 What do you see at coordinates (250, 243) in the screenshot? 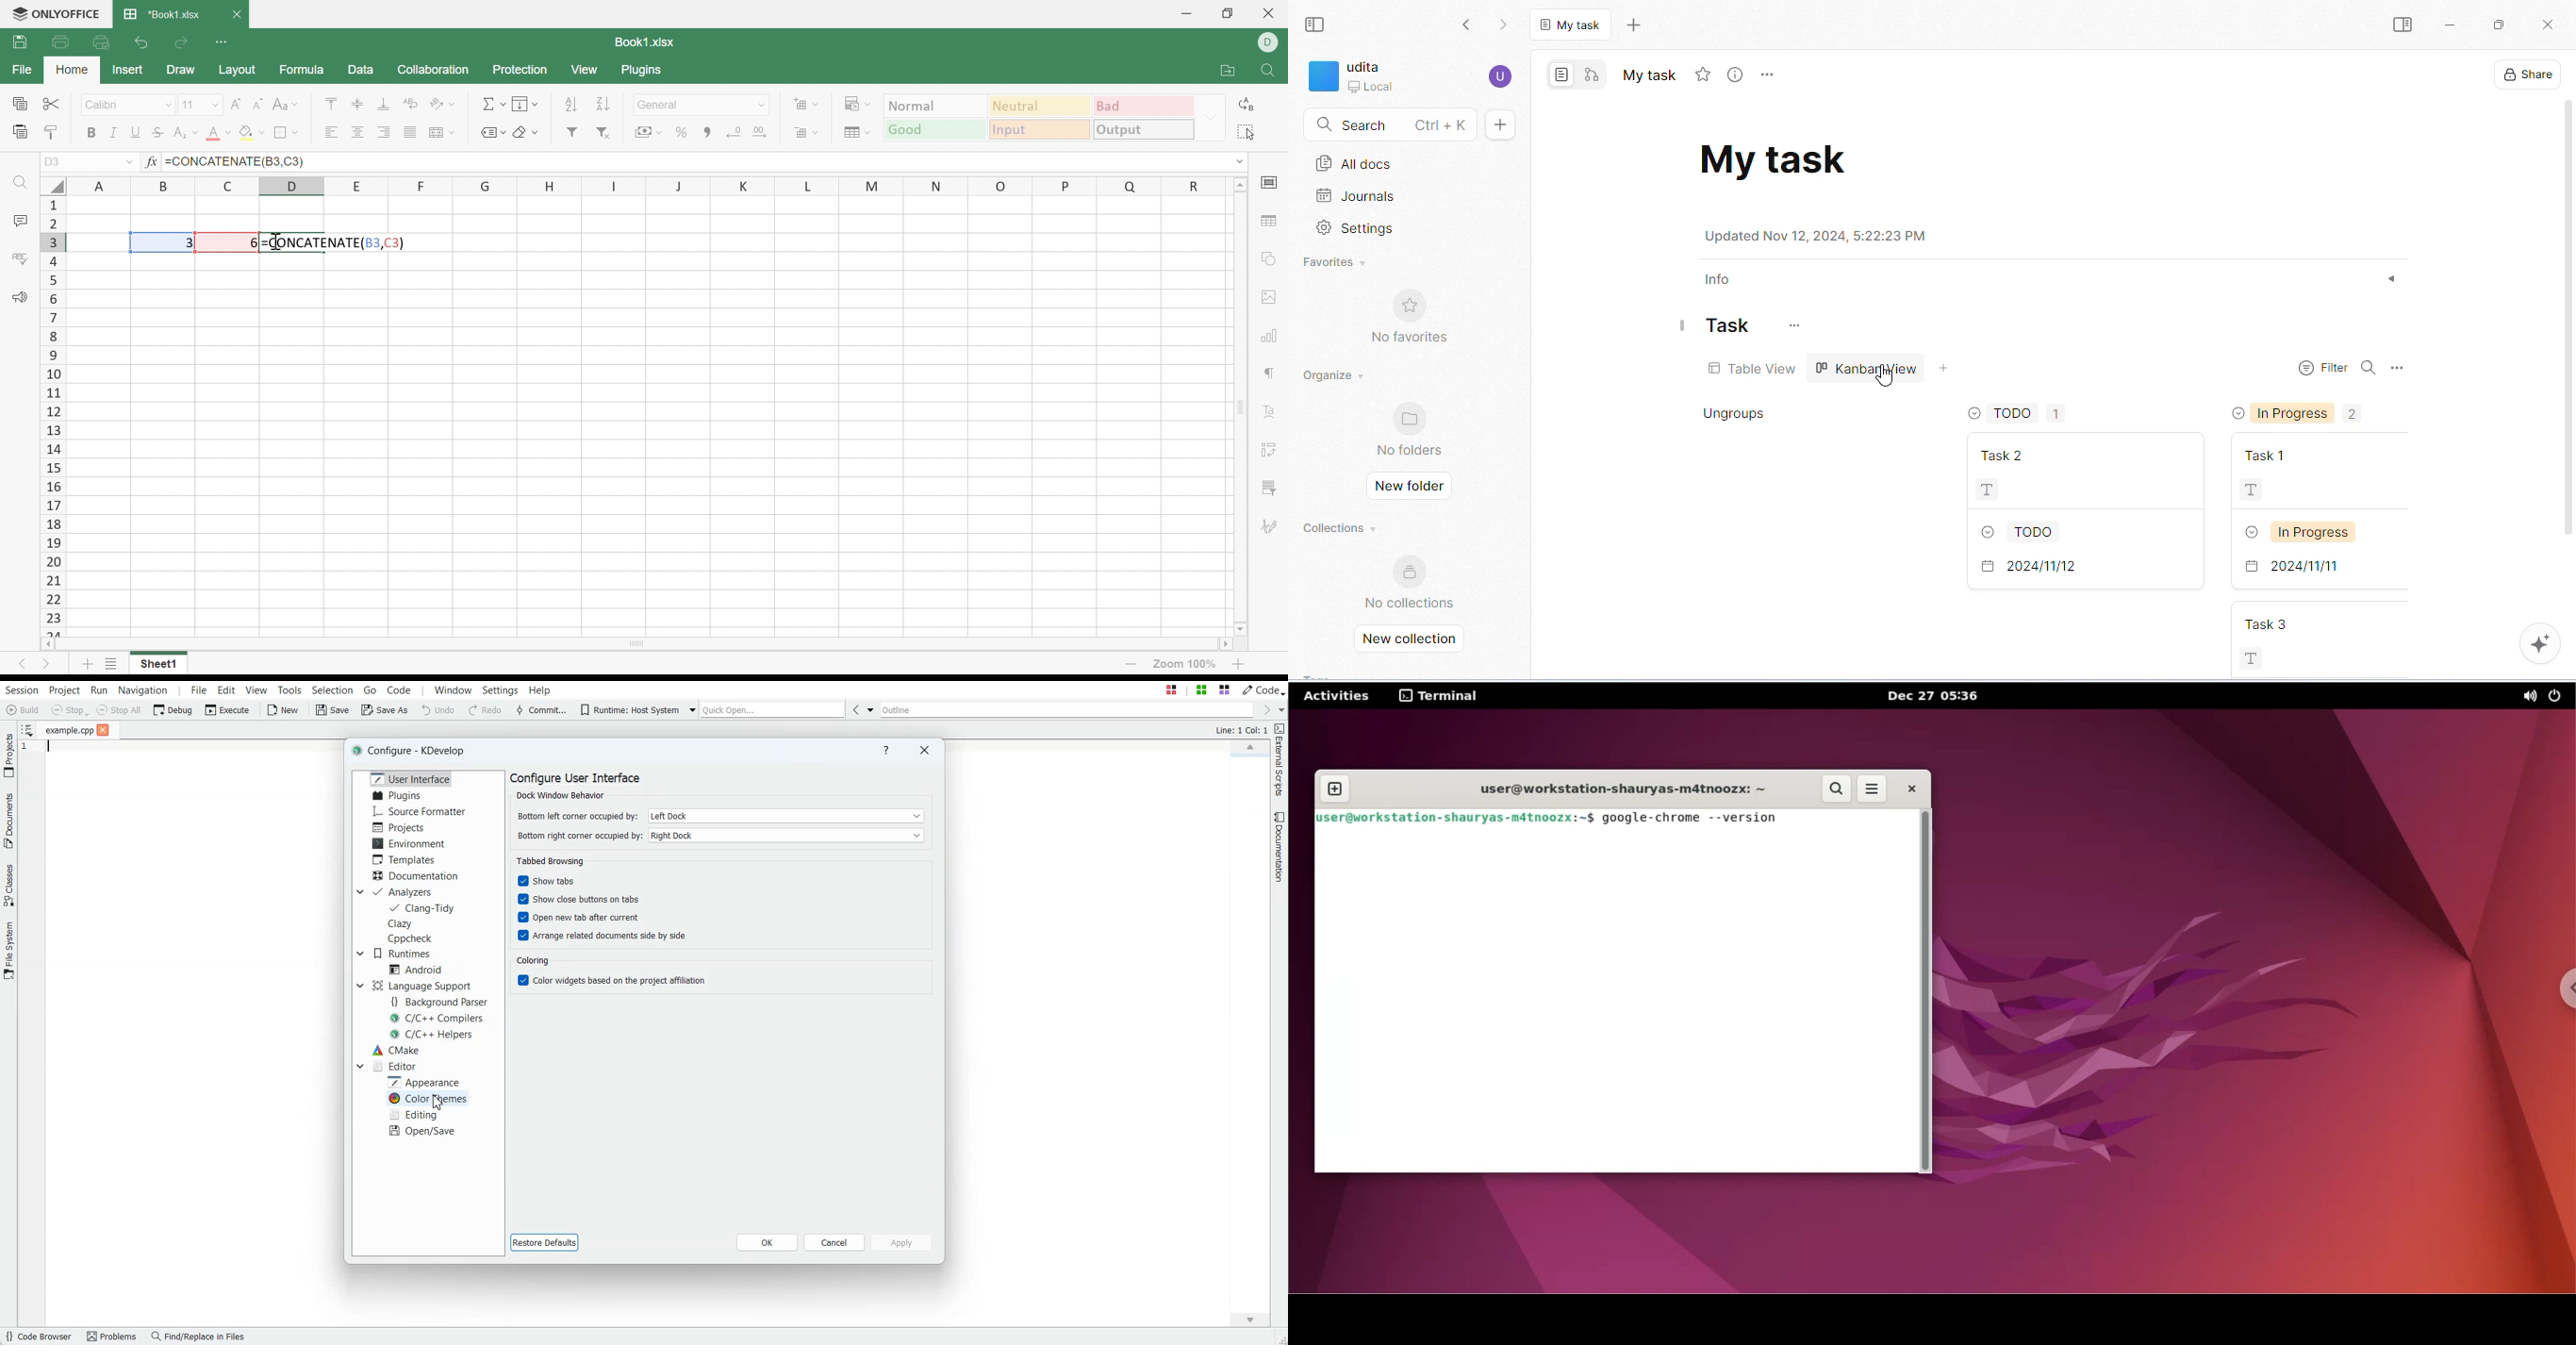
I see `6` at bounding box center [250, 243].